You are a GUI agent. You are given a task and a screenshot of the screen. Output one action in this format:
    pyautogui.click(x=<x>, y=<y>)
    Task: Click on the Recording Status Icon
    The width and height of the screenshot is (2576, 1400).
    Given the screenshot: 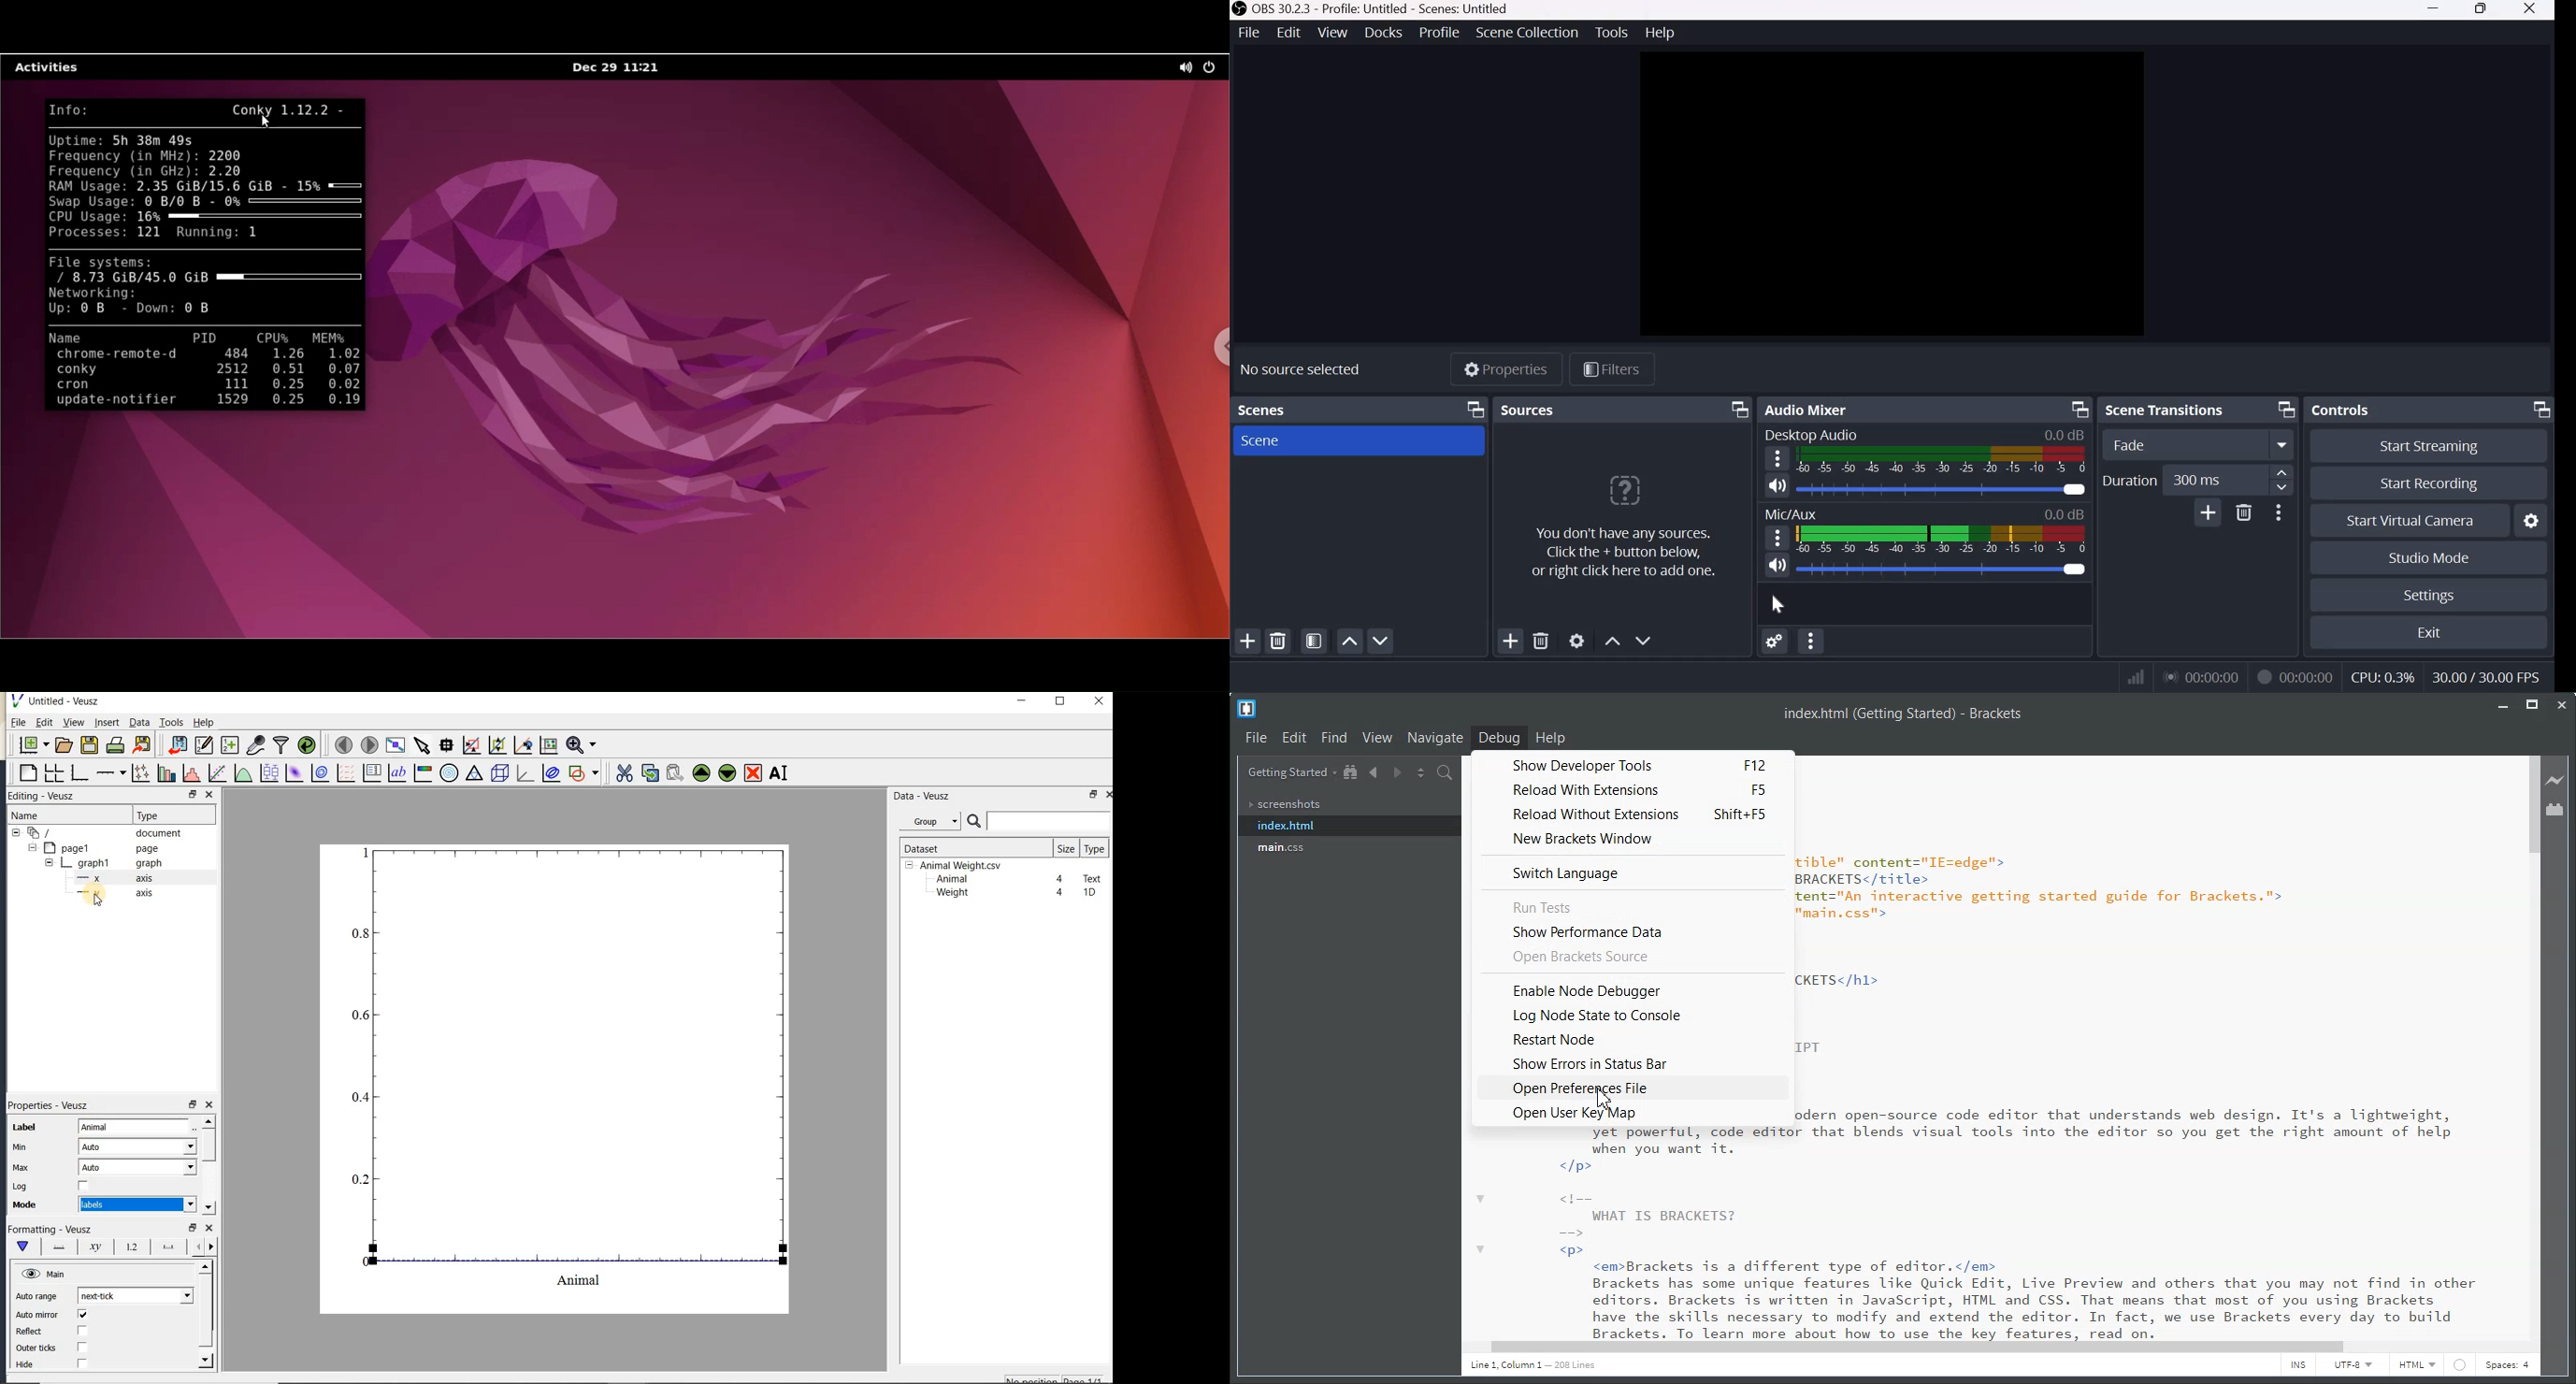 What is the action you would take?
    pyautogui.click(x=2263, y=677)
    